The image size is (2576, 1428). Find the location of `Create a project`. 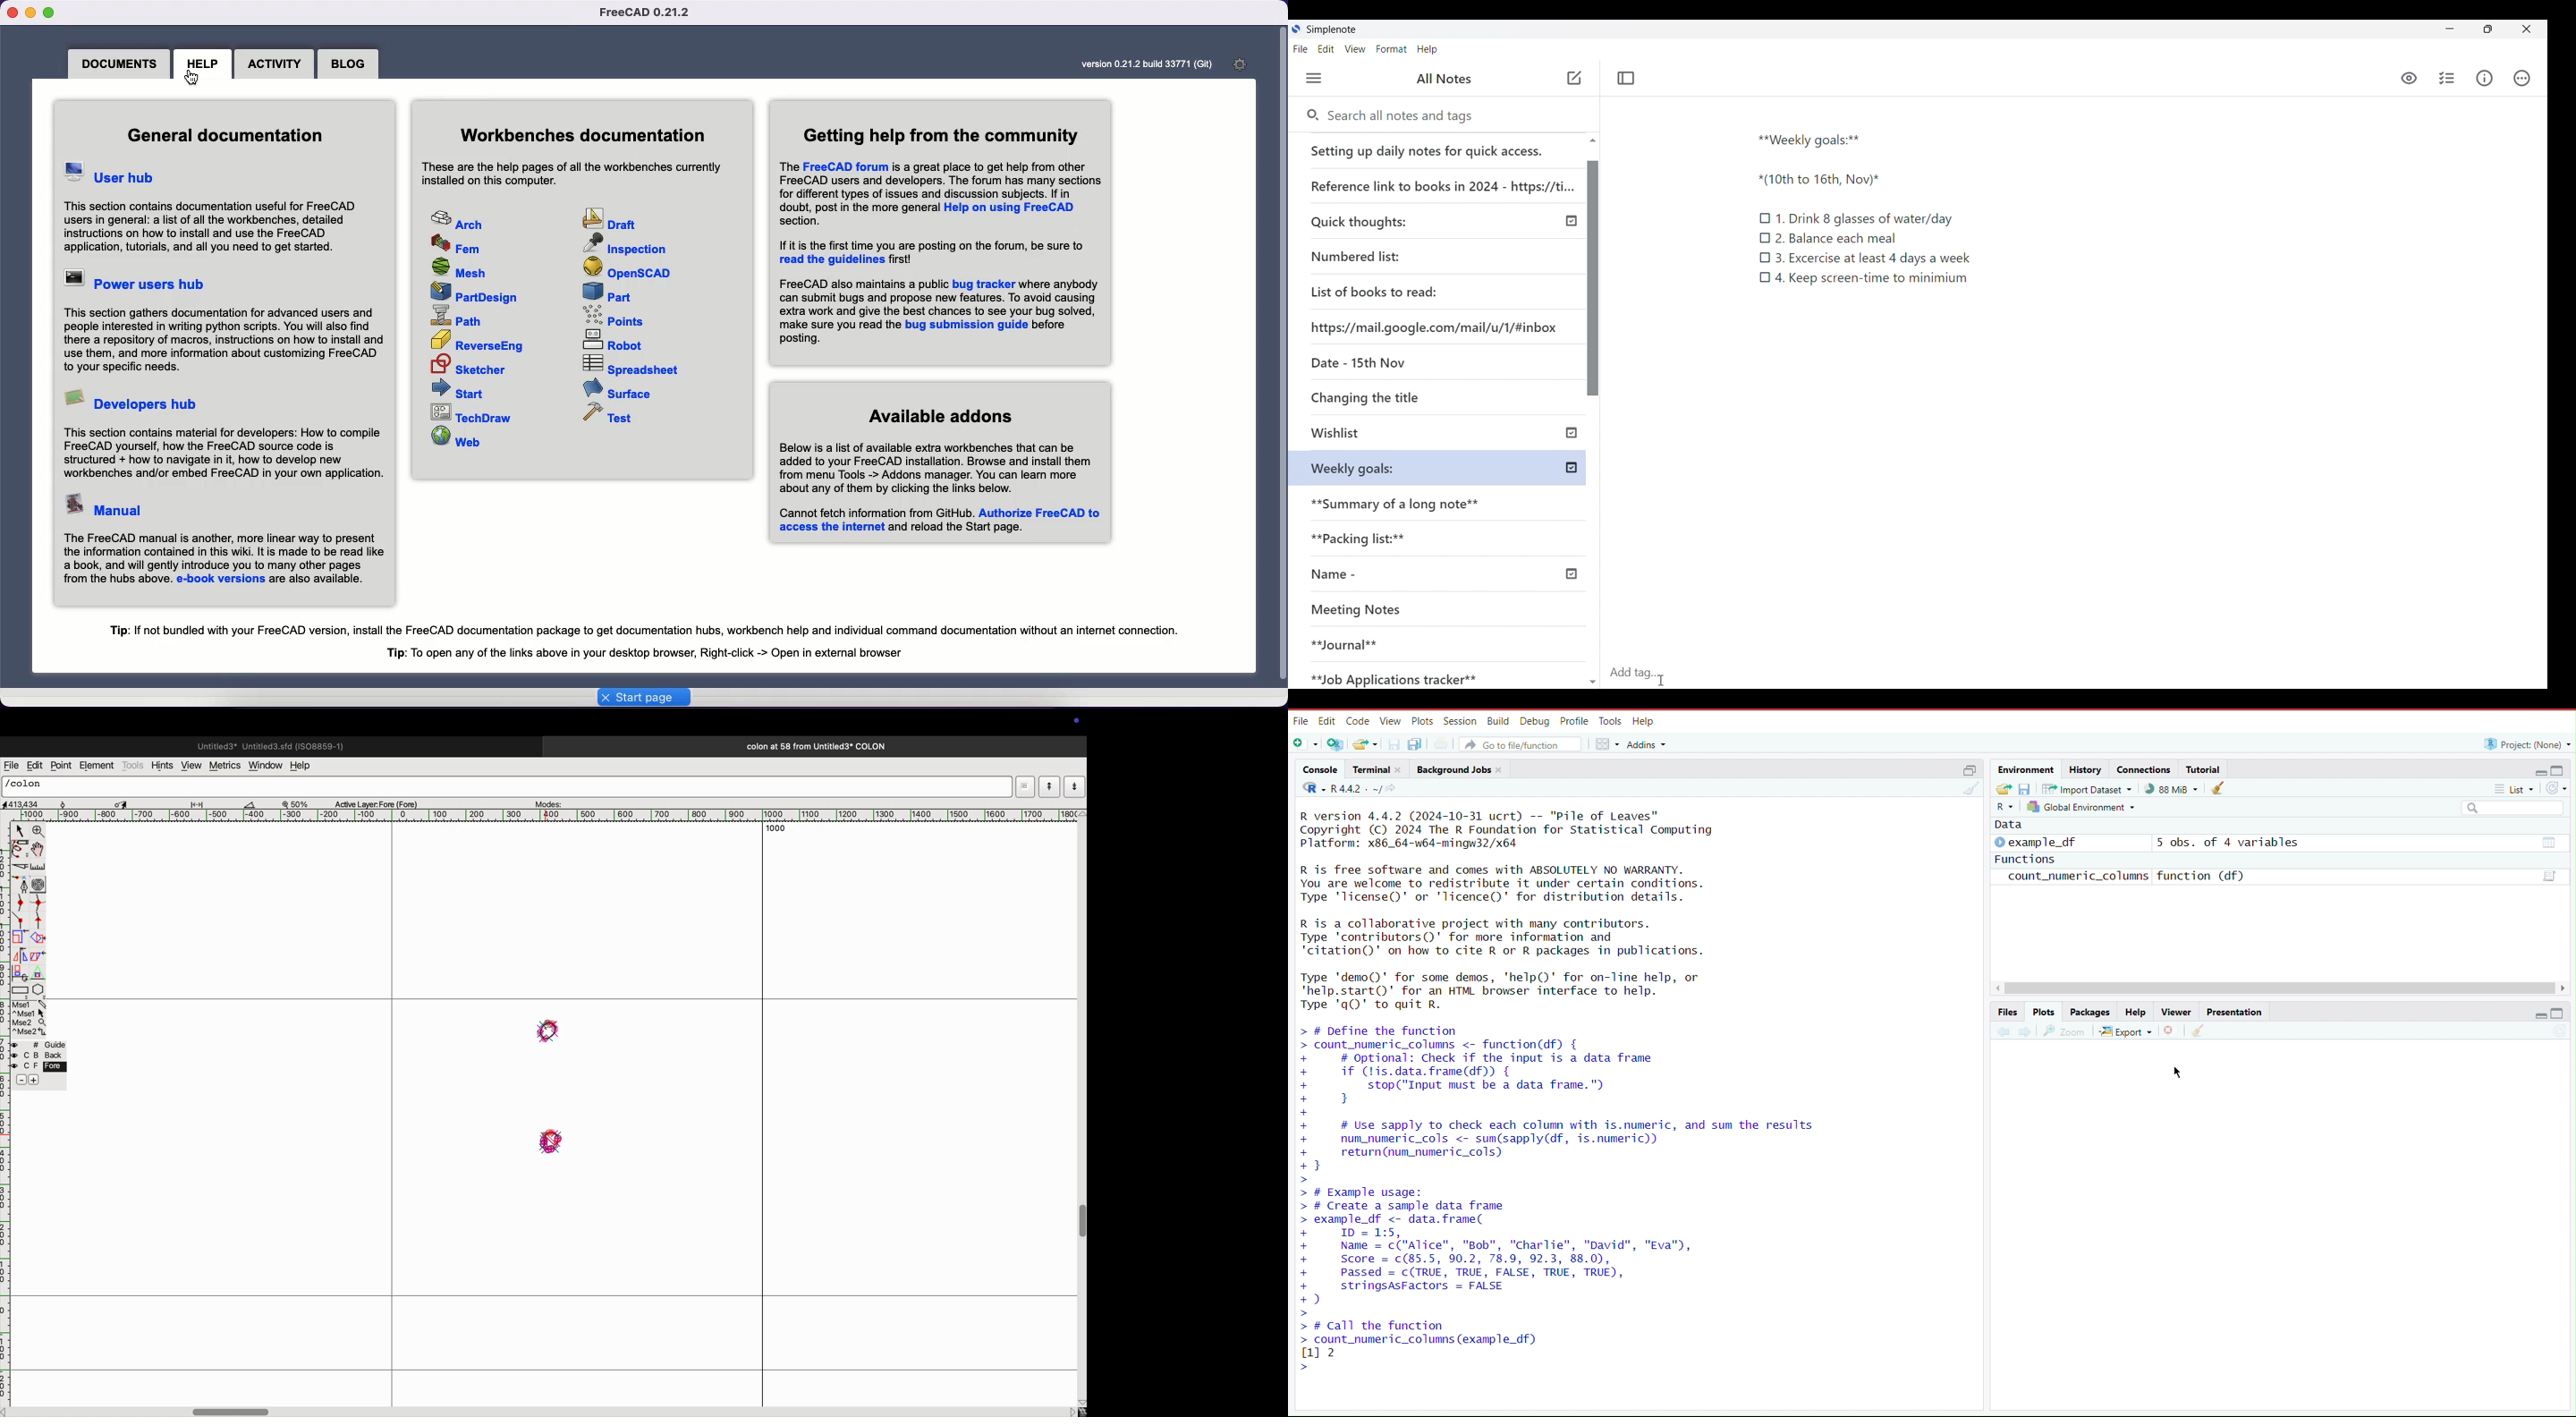

Create a project is located at coordinates (1337, 743).